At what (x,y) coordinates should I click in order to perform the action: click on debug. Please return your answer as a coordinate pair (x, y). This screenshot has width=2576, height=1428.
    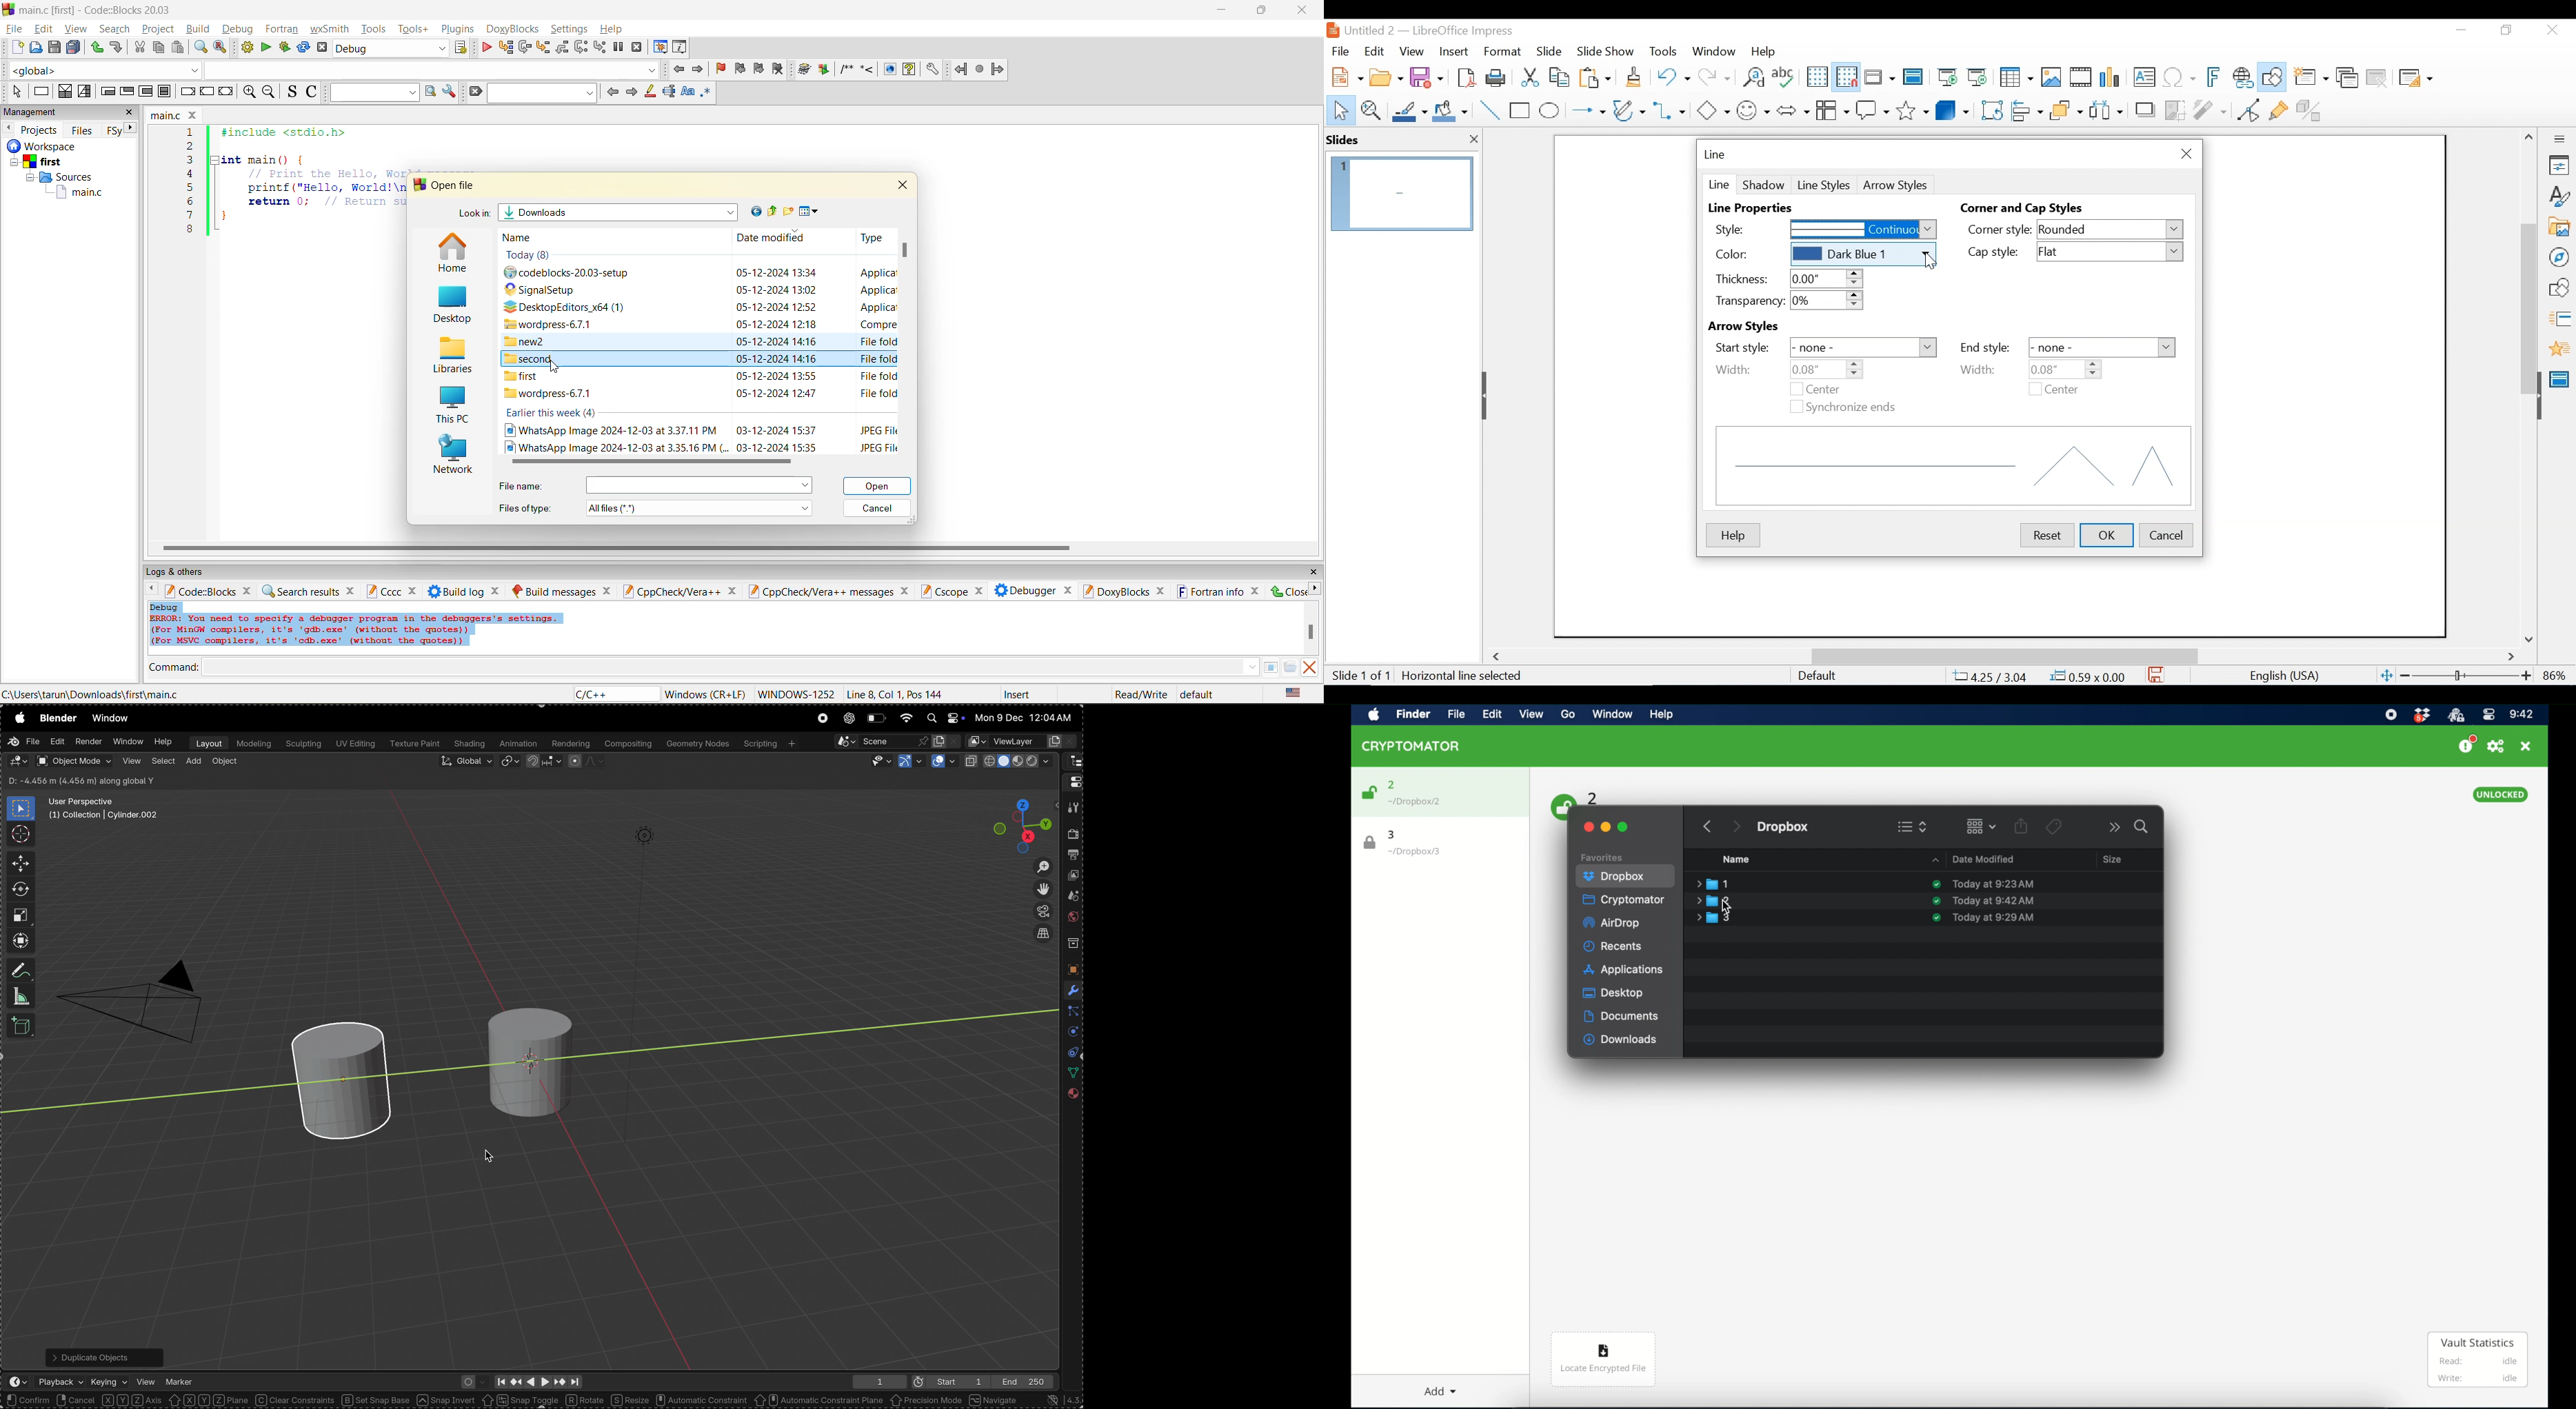
    Looking at the image, I should click on (165, 607).